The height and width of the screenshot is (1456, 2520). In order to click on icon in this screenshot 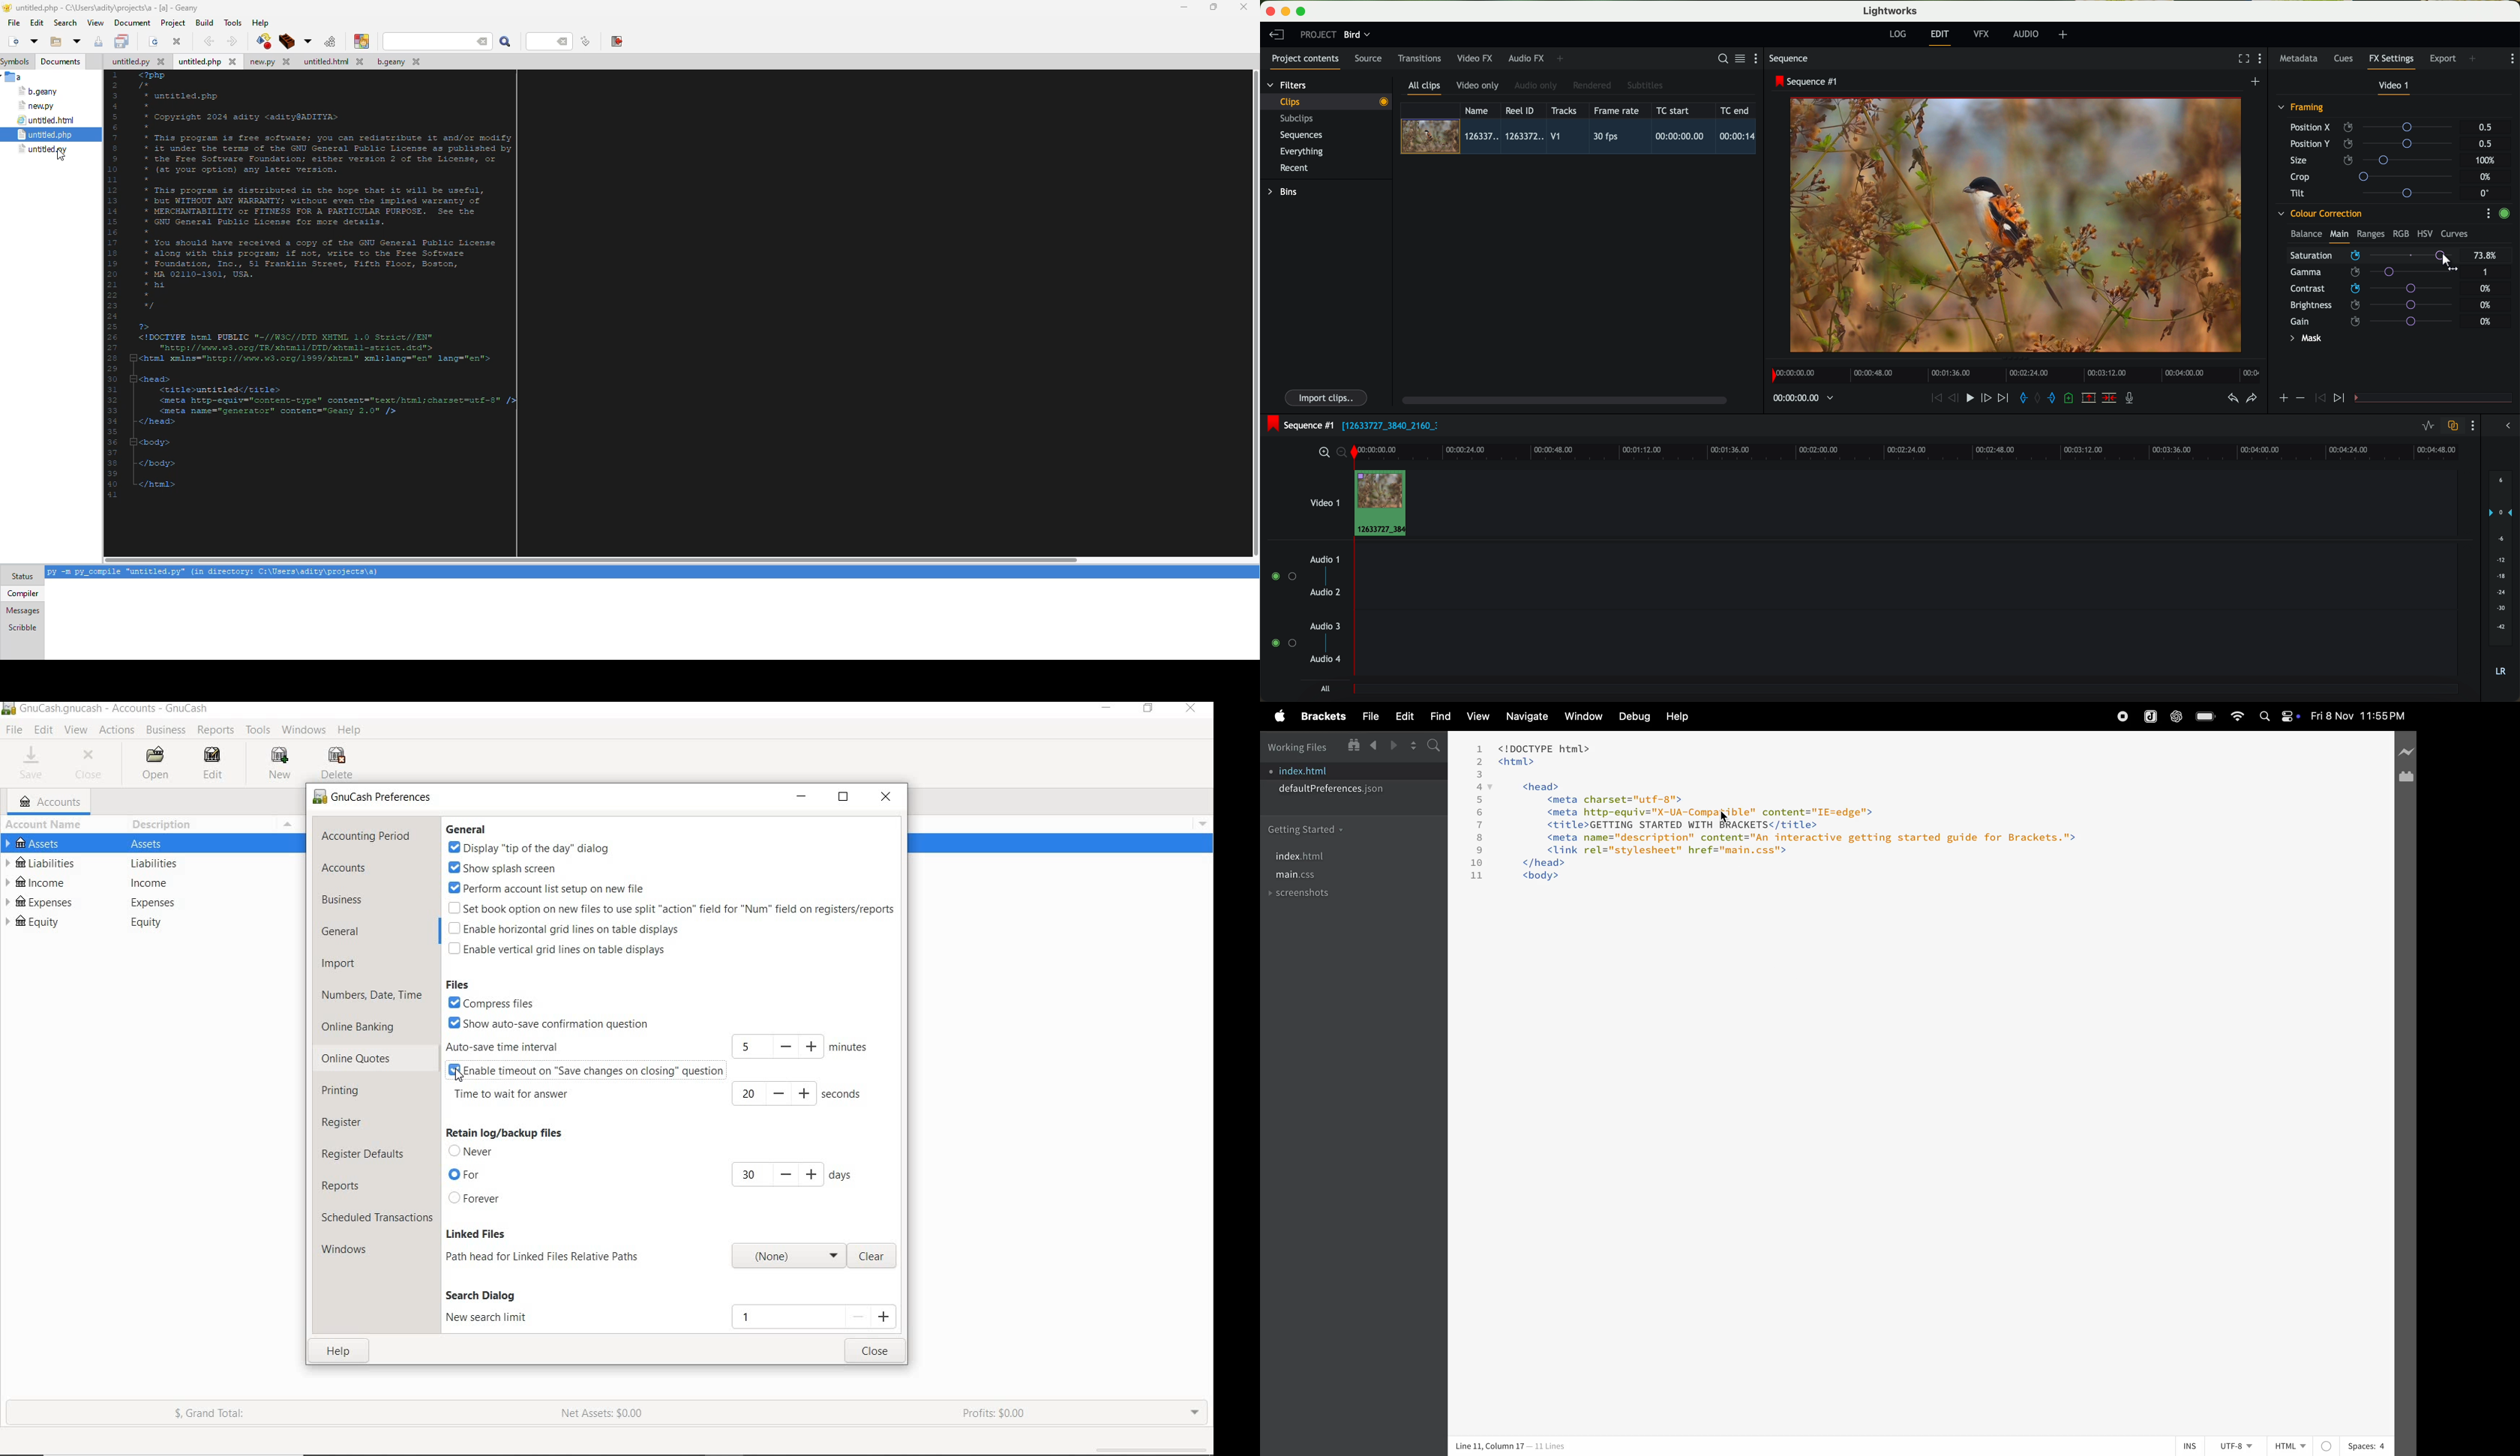, I will do `click(2318, 398)`.